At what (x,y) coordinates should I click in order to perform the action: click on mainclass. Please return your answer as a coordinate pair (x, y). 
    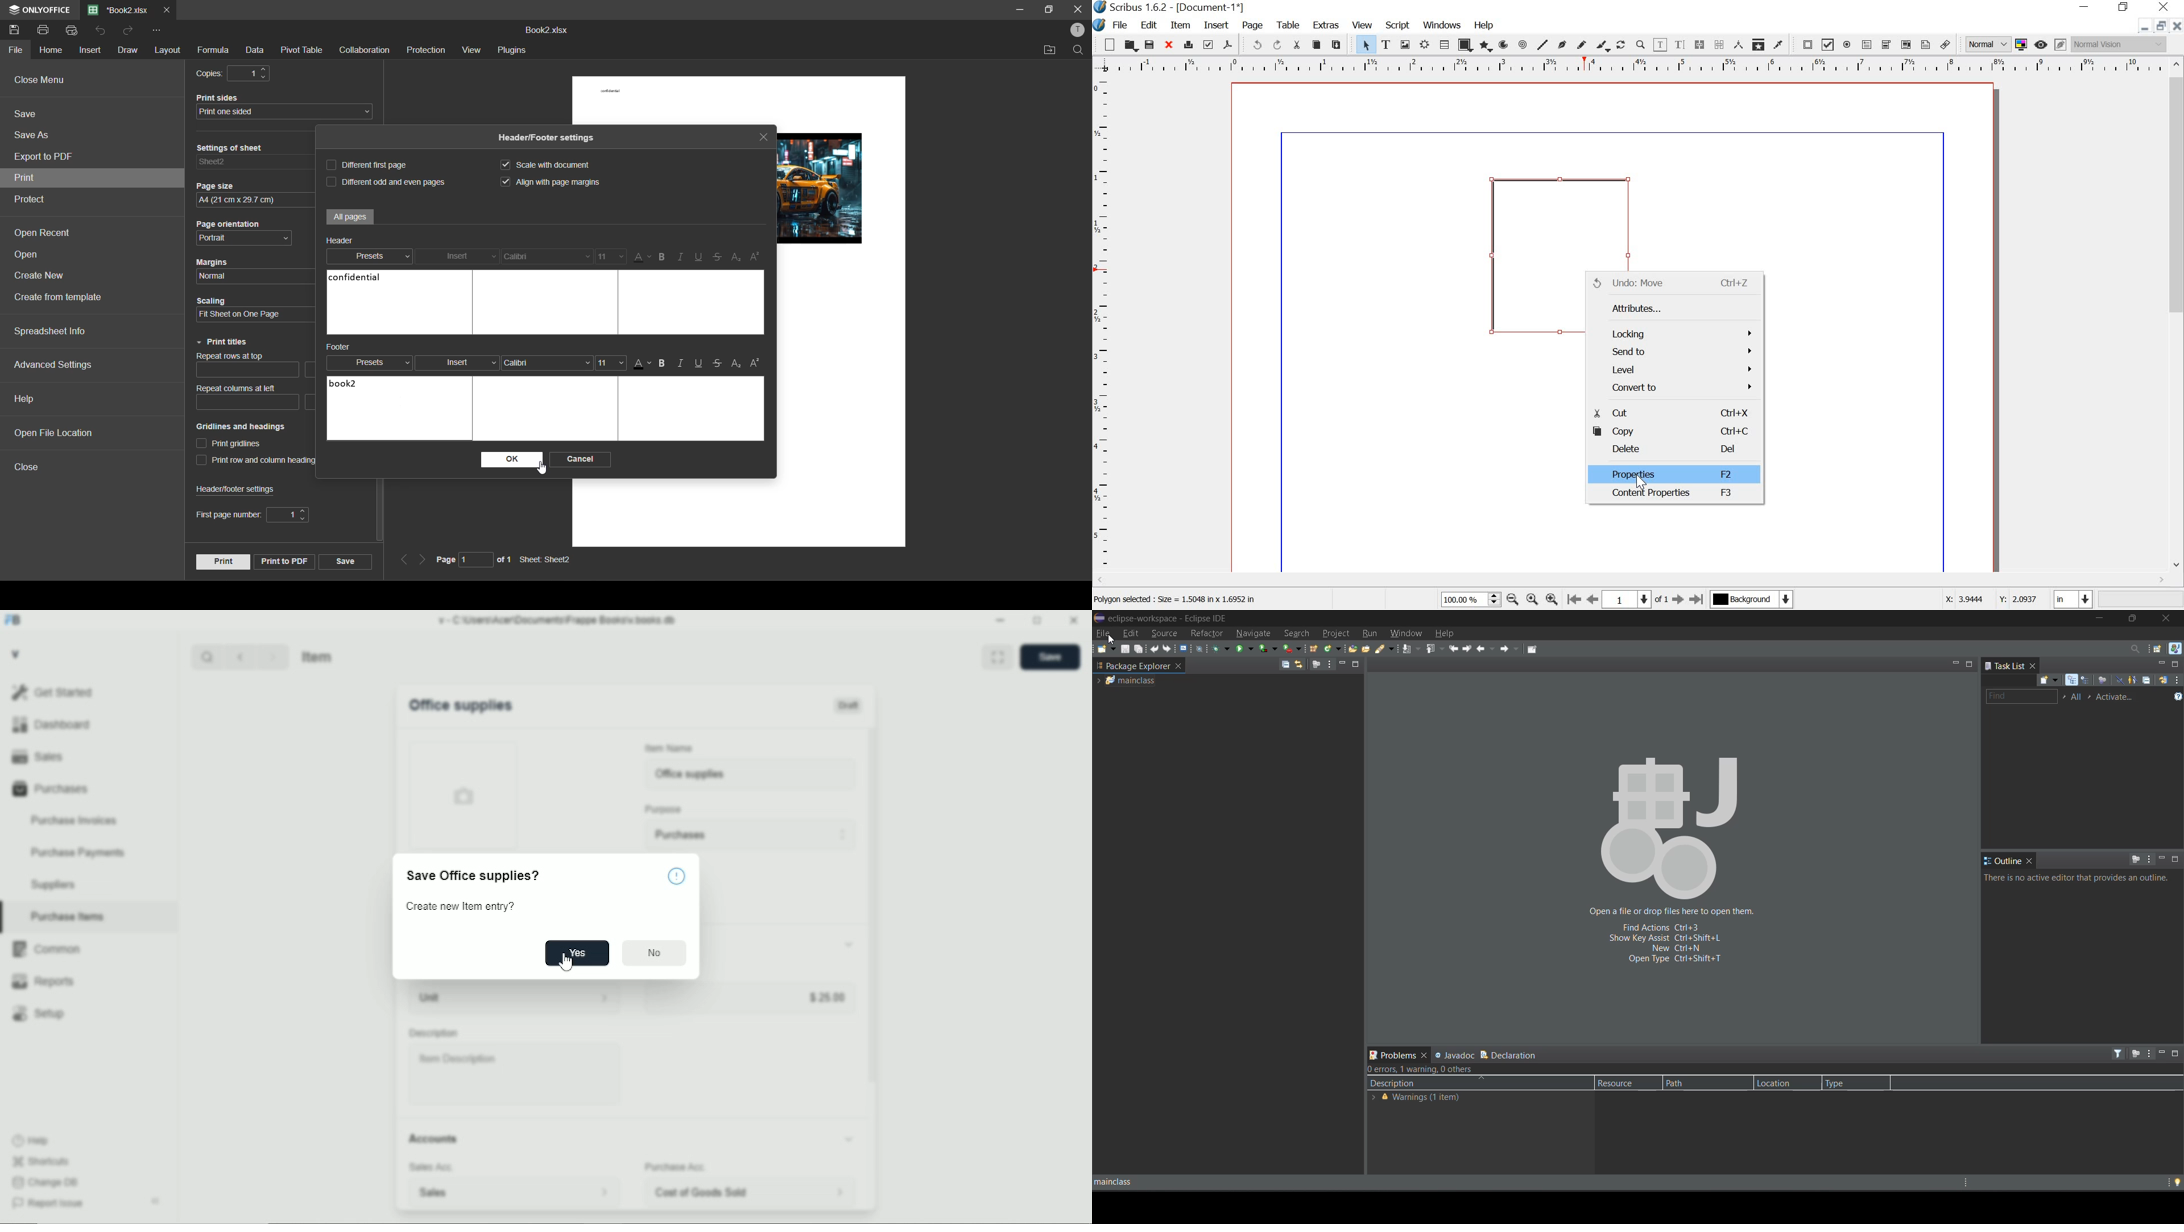
    Looking at the image, I should click on (1148, 1181).